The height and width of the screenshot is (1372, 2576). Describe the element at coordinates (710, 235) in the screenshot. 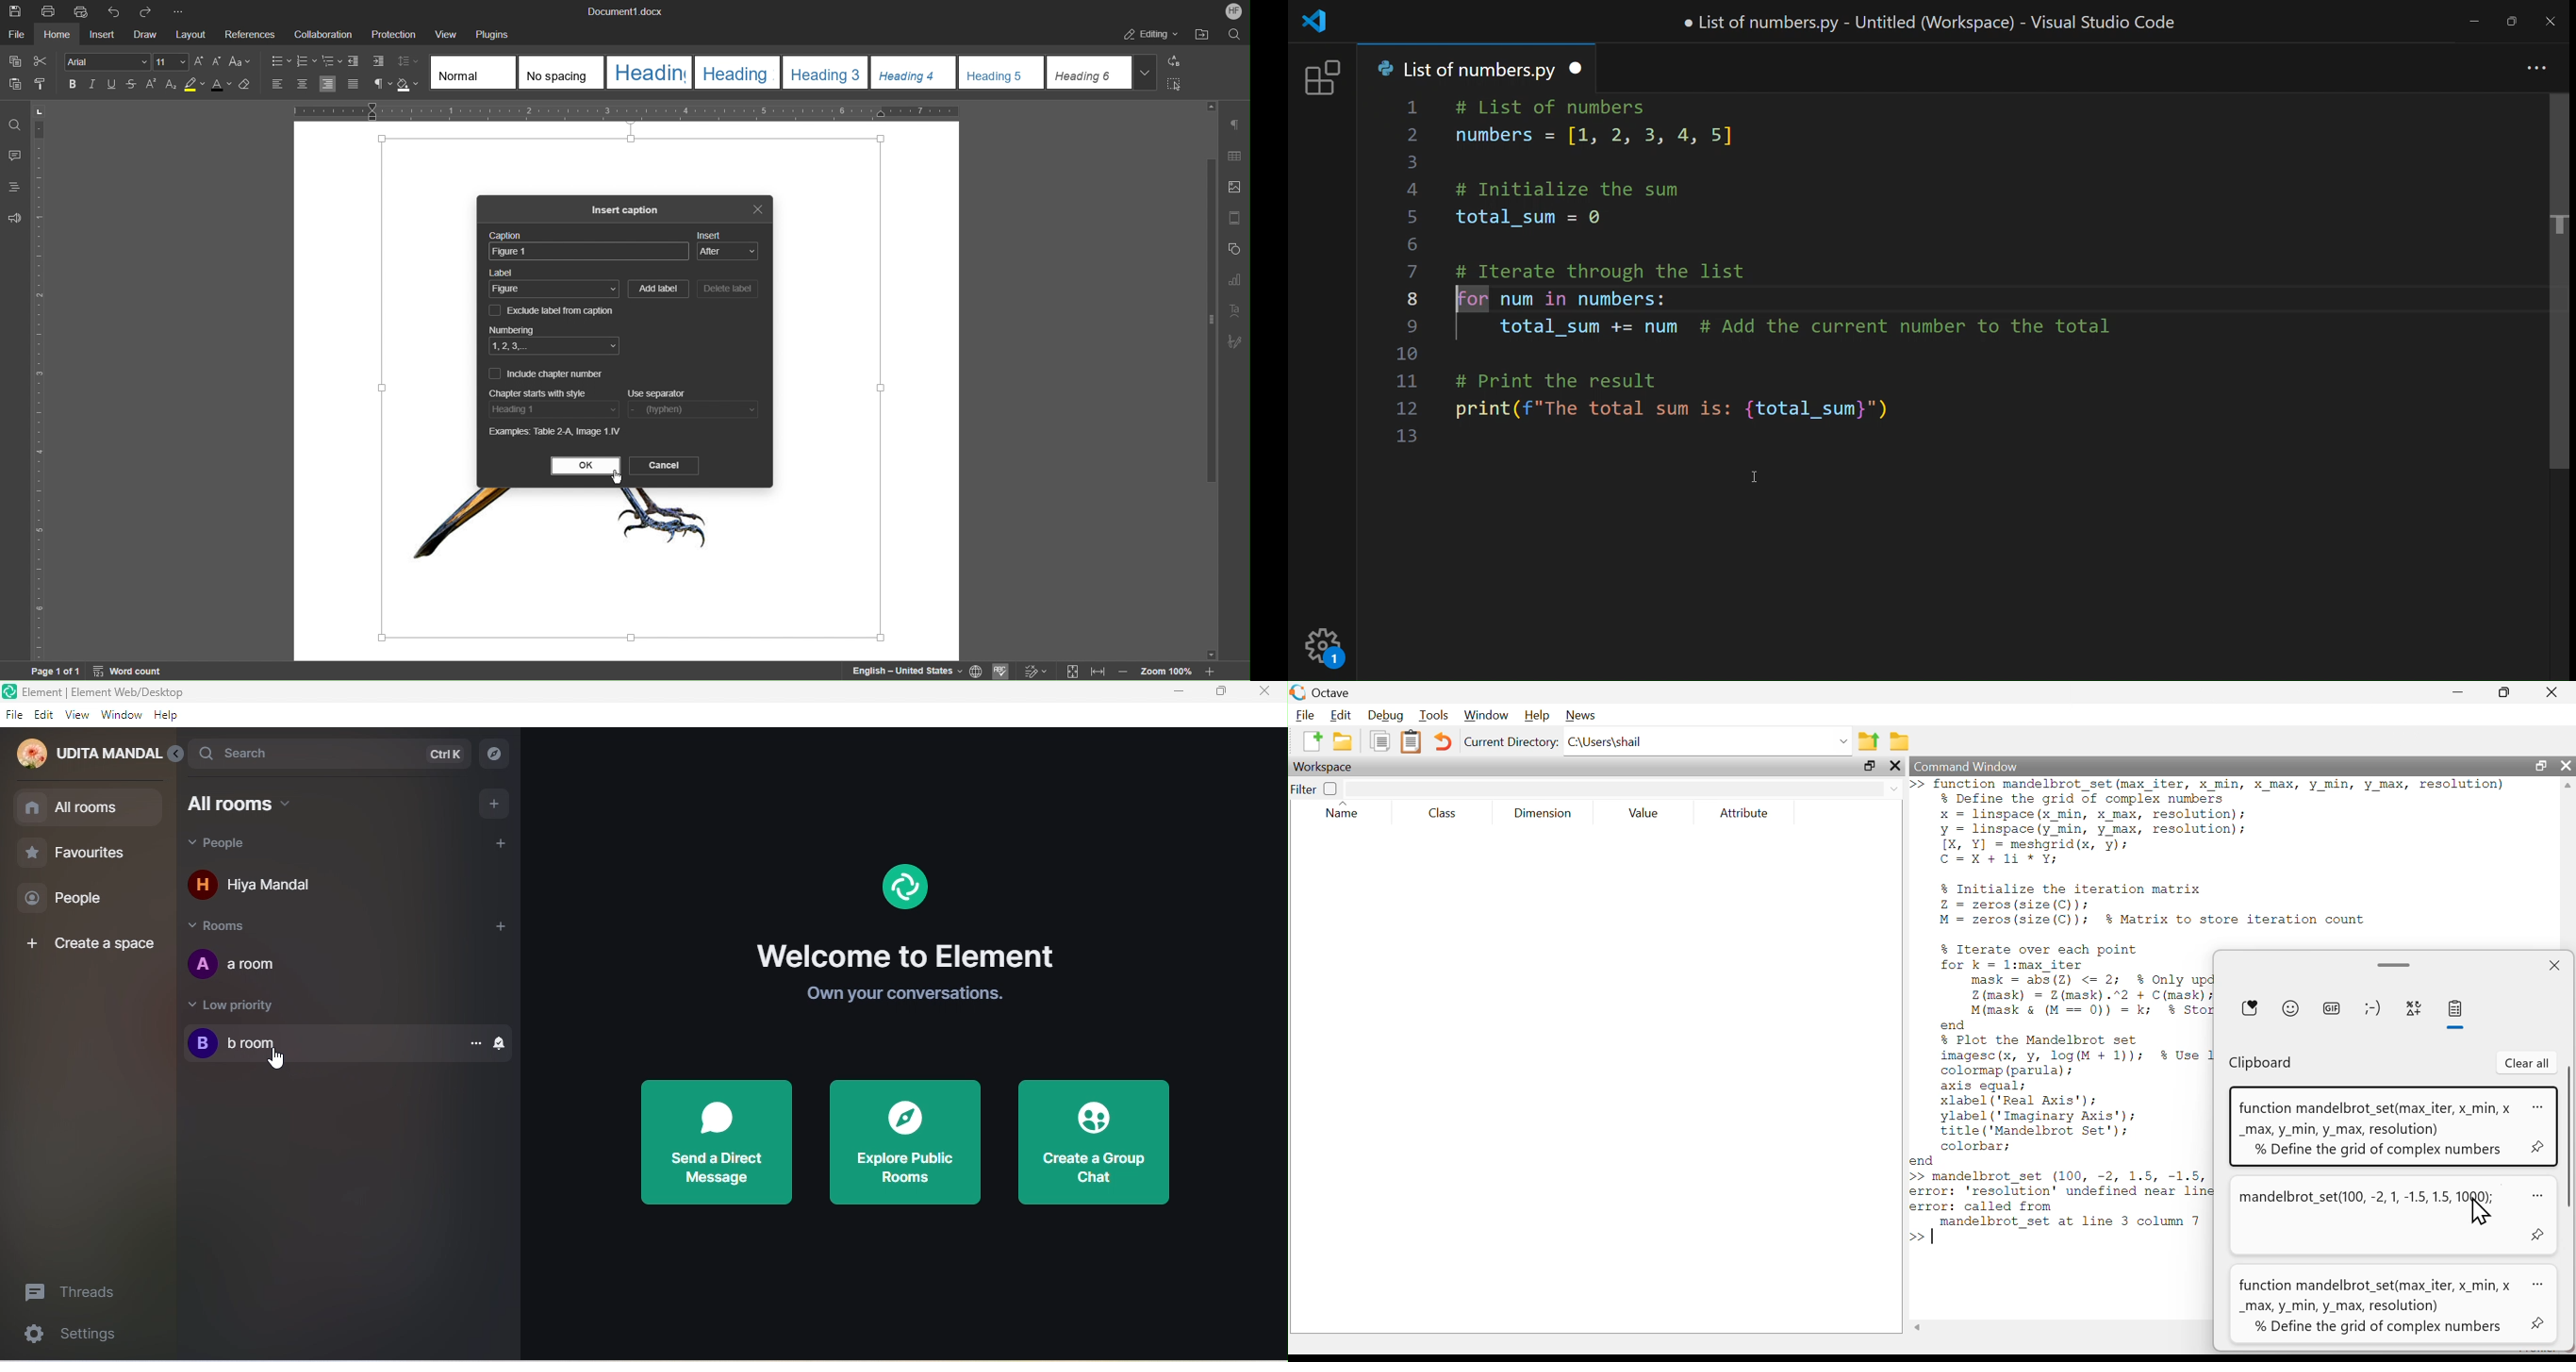

I see `Insert` at that location.